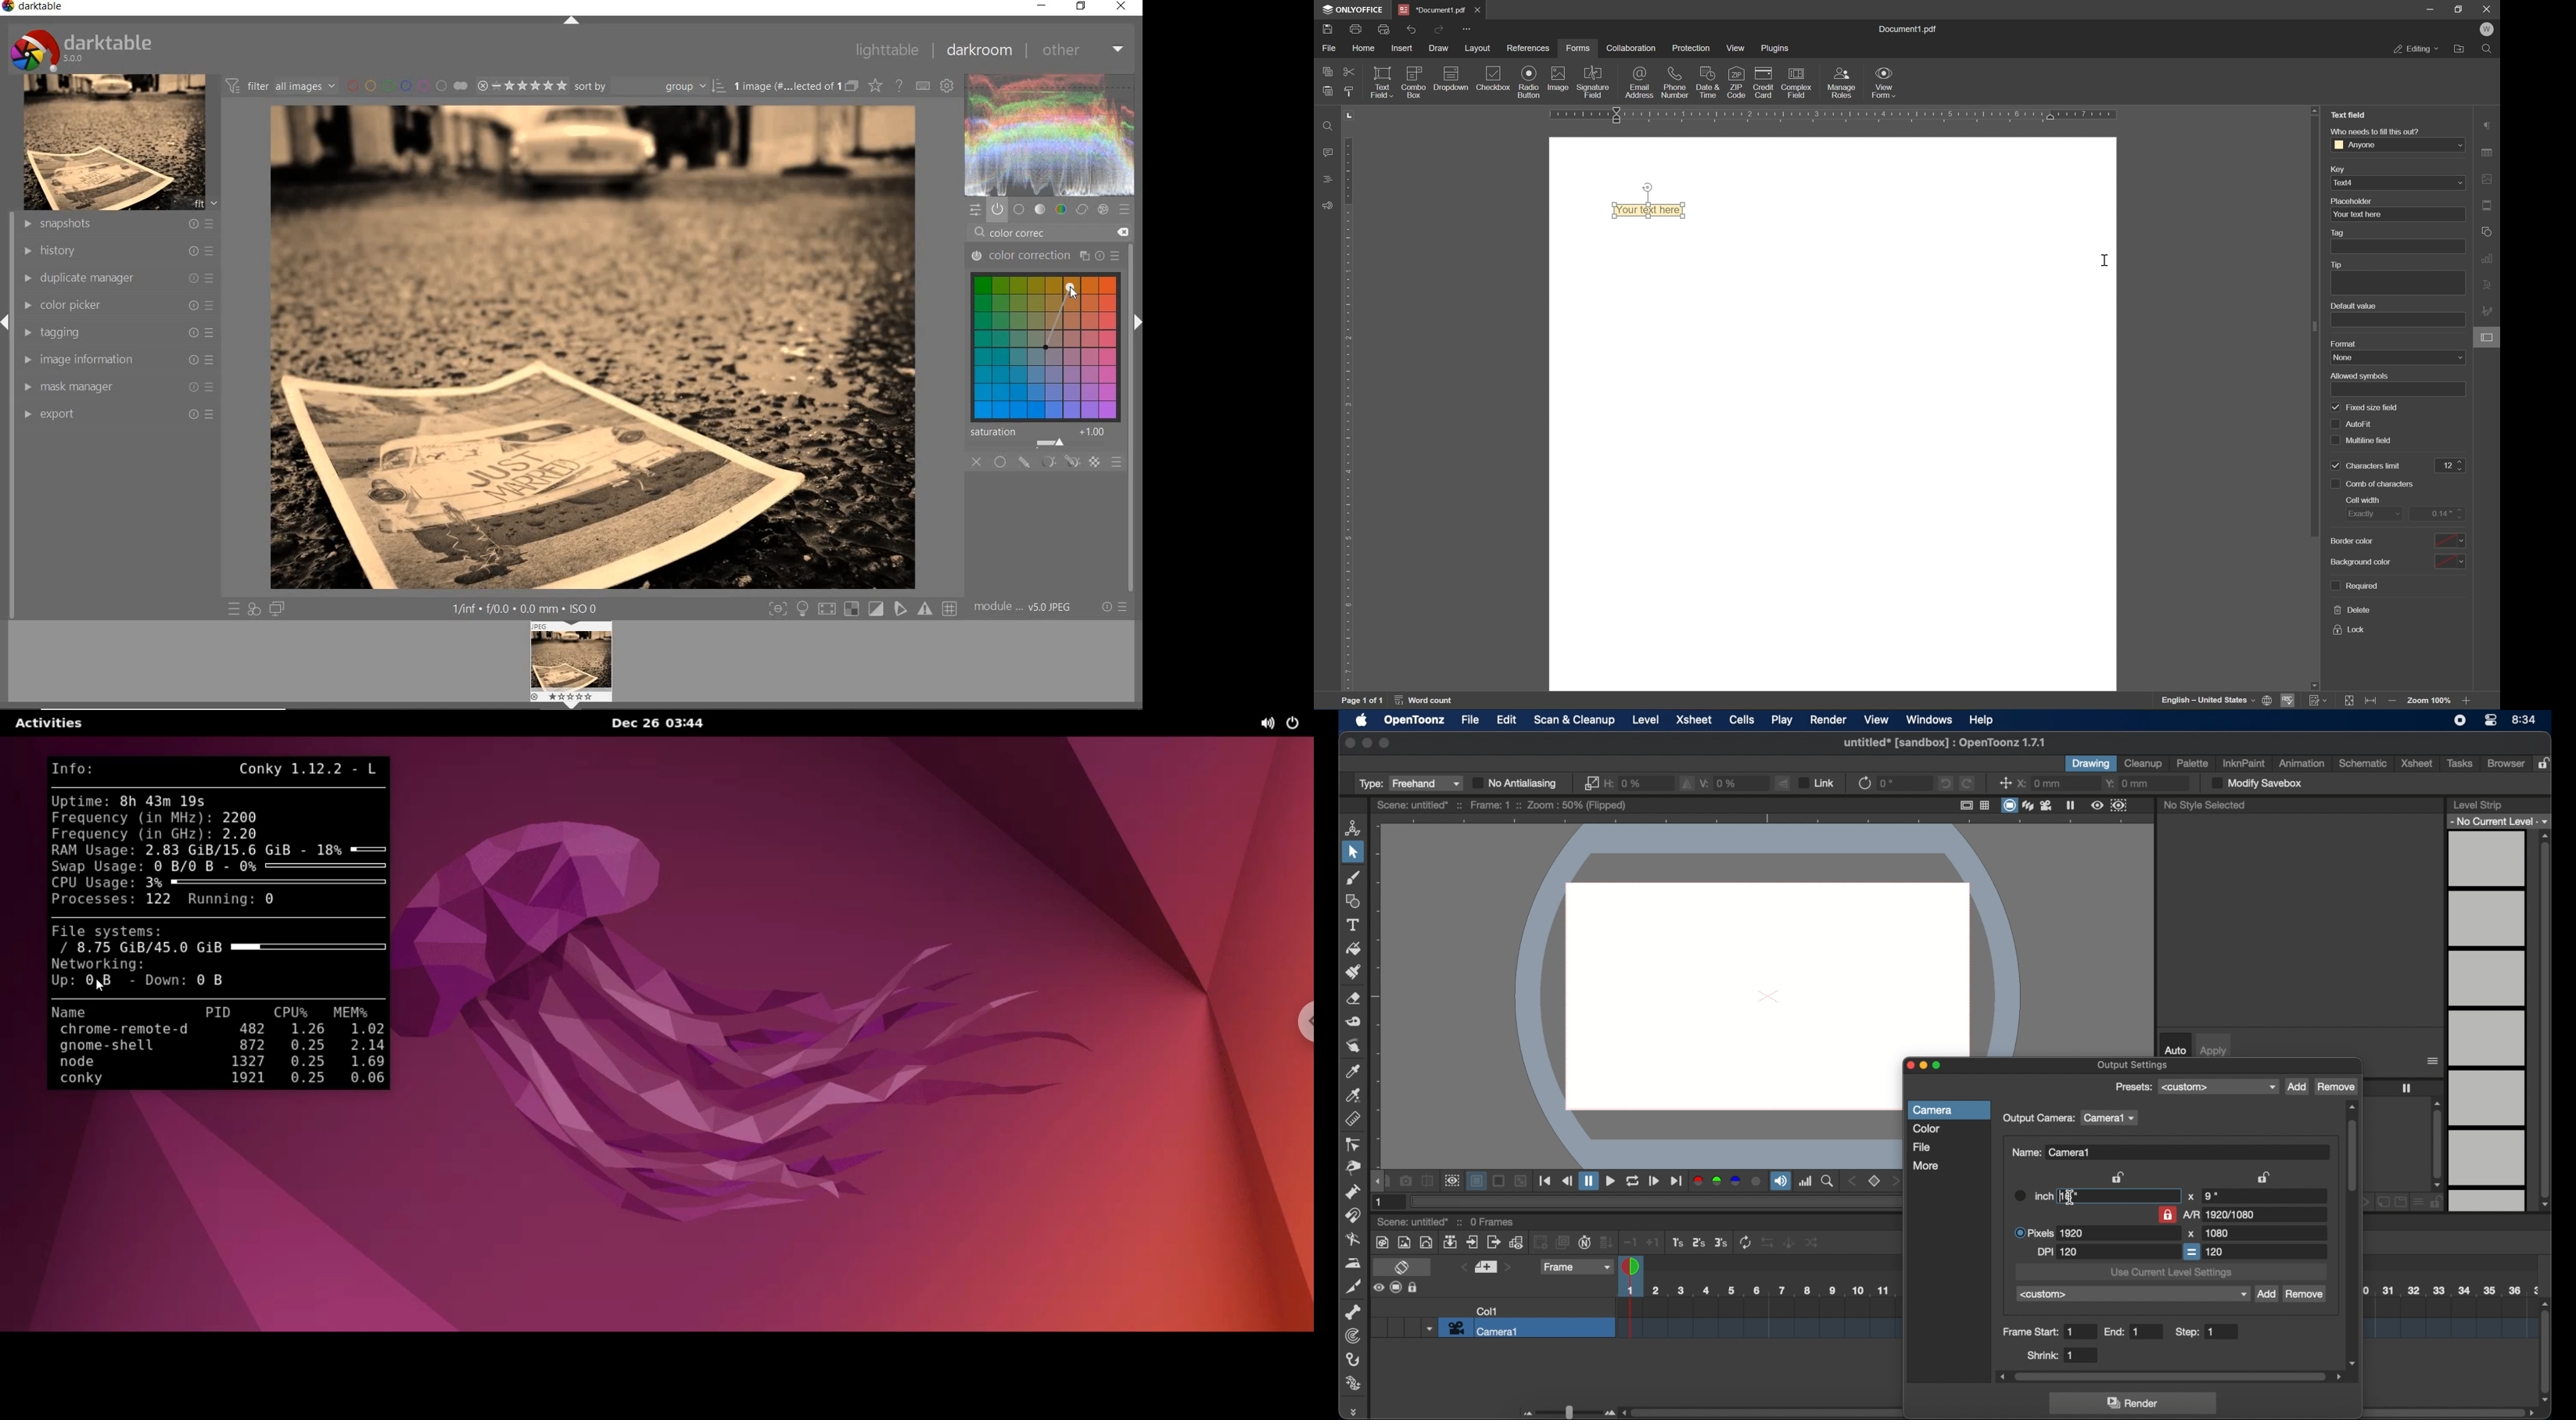 This screenshot has width=2576, height=1428. Describe the element at coordinates (2091, 764) in the screenshot. I see `drawing` at that location.